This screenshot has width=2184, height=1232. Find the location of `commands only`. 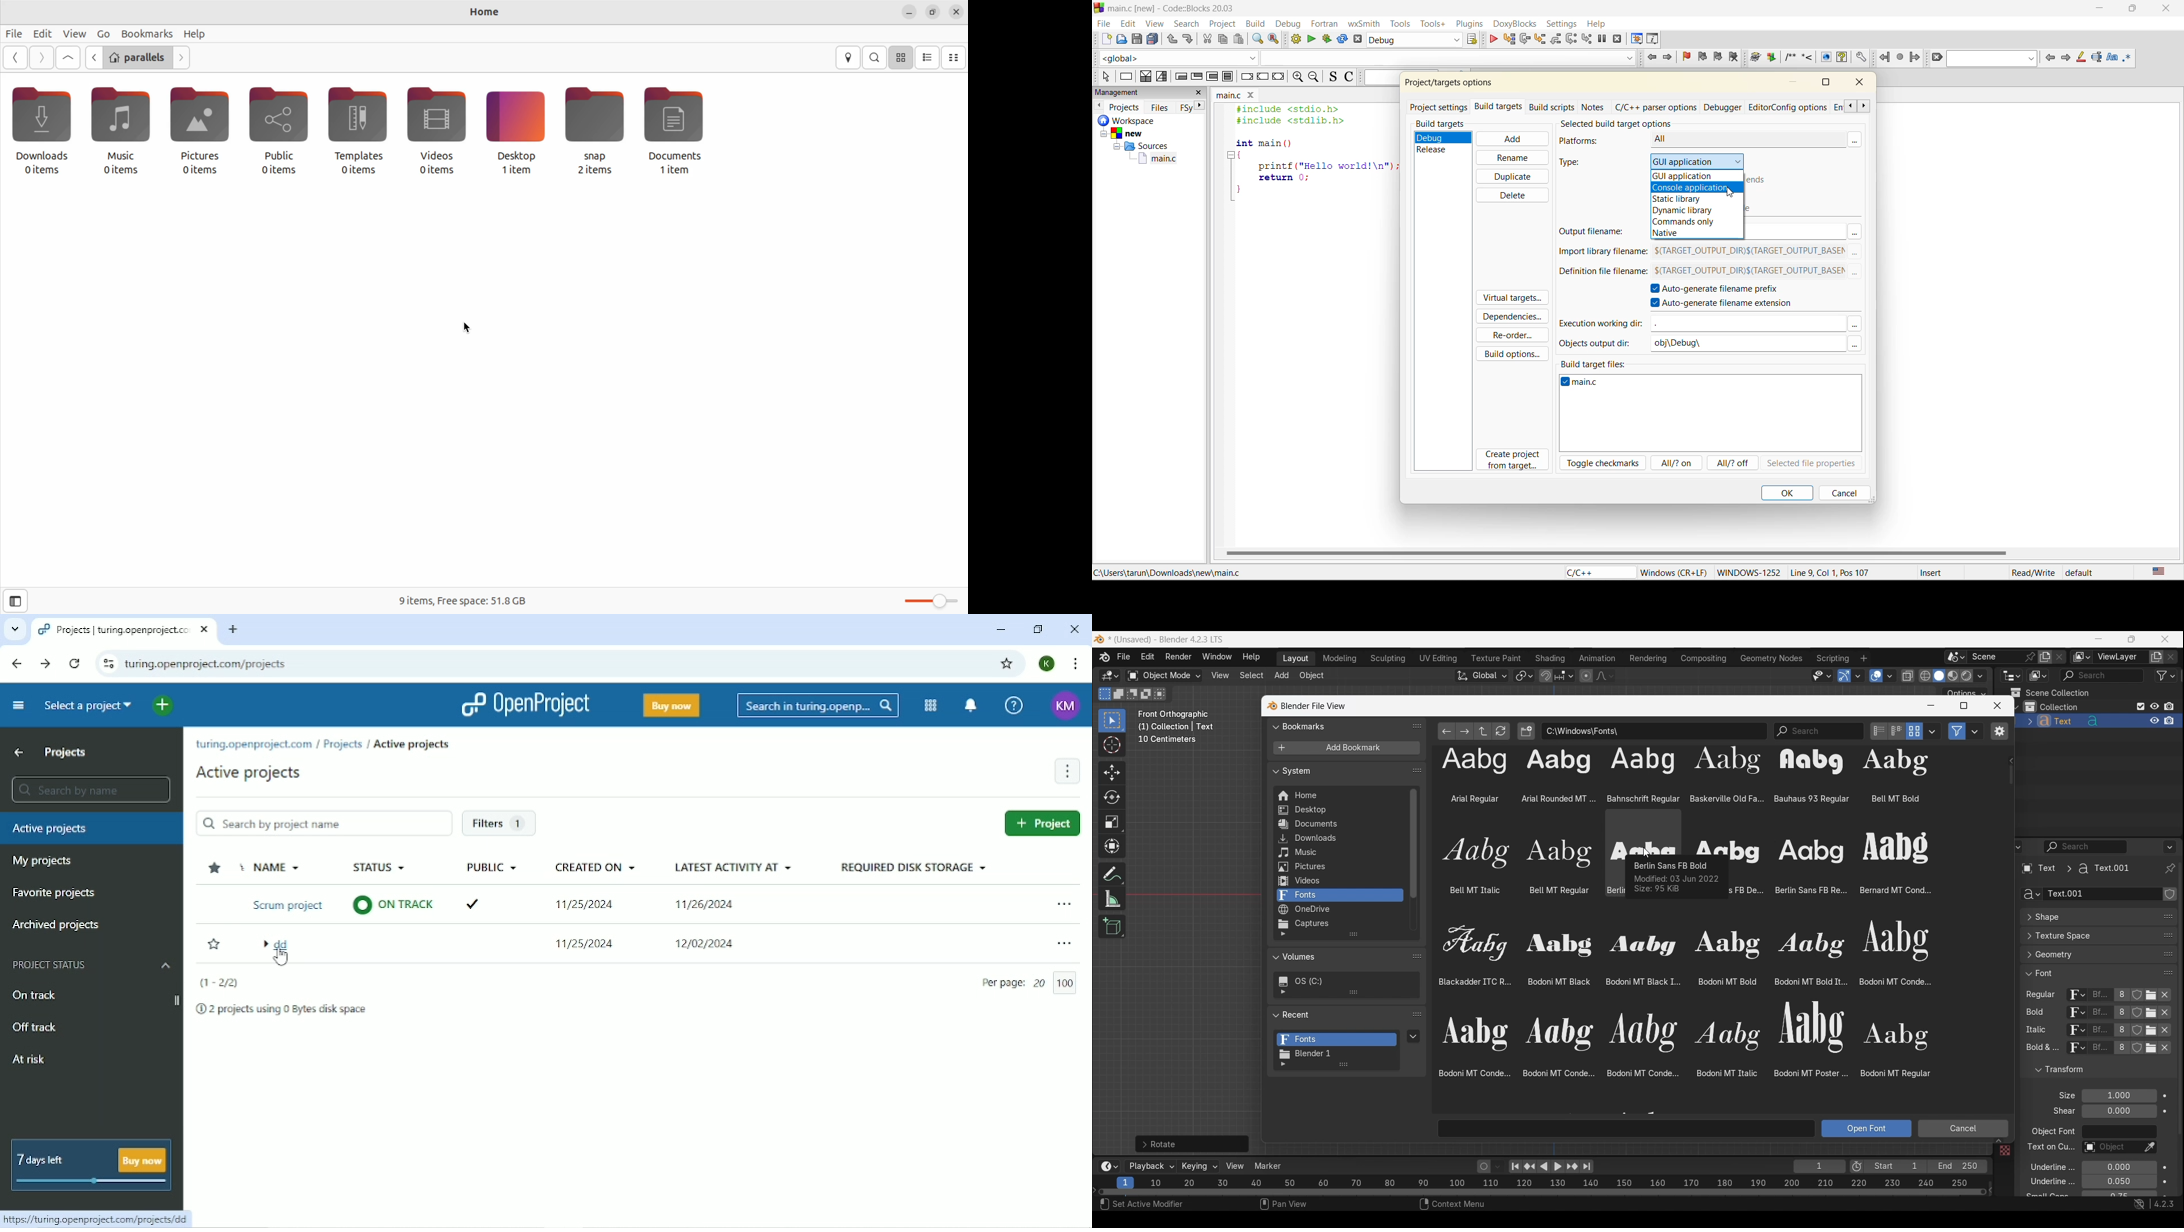

commands only is located at coordinates (1683, 222).